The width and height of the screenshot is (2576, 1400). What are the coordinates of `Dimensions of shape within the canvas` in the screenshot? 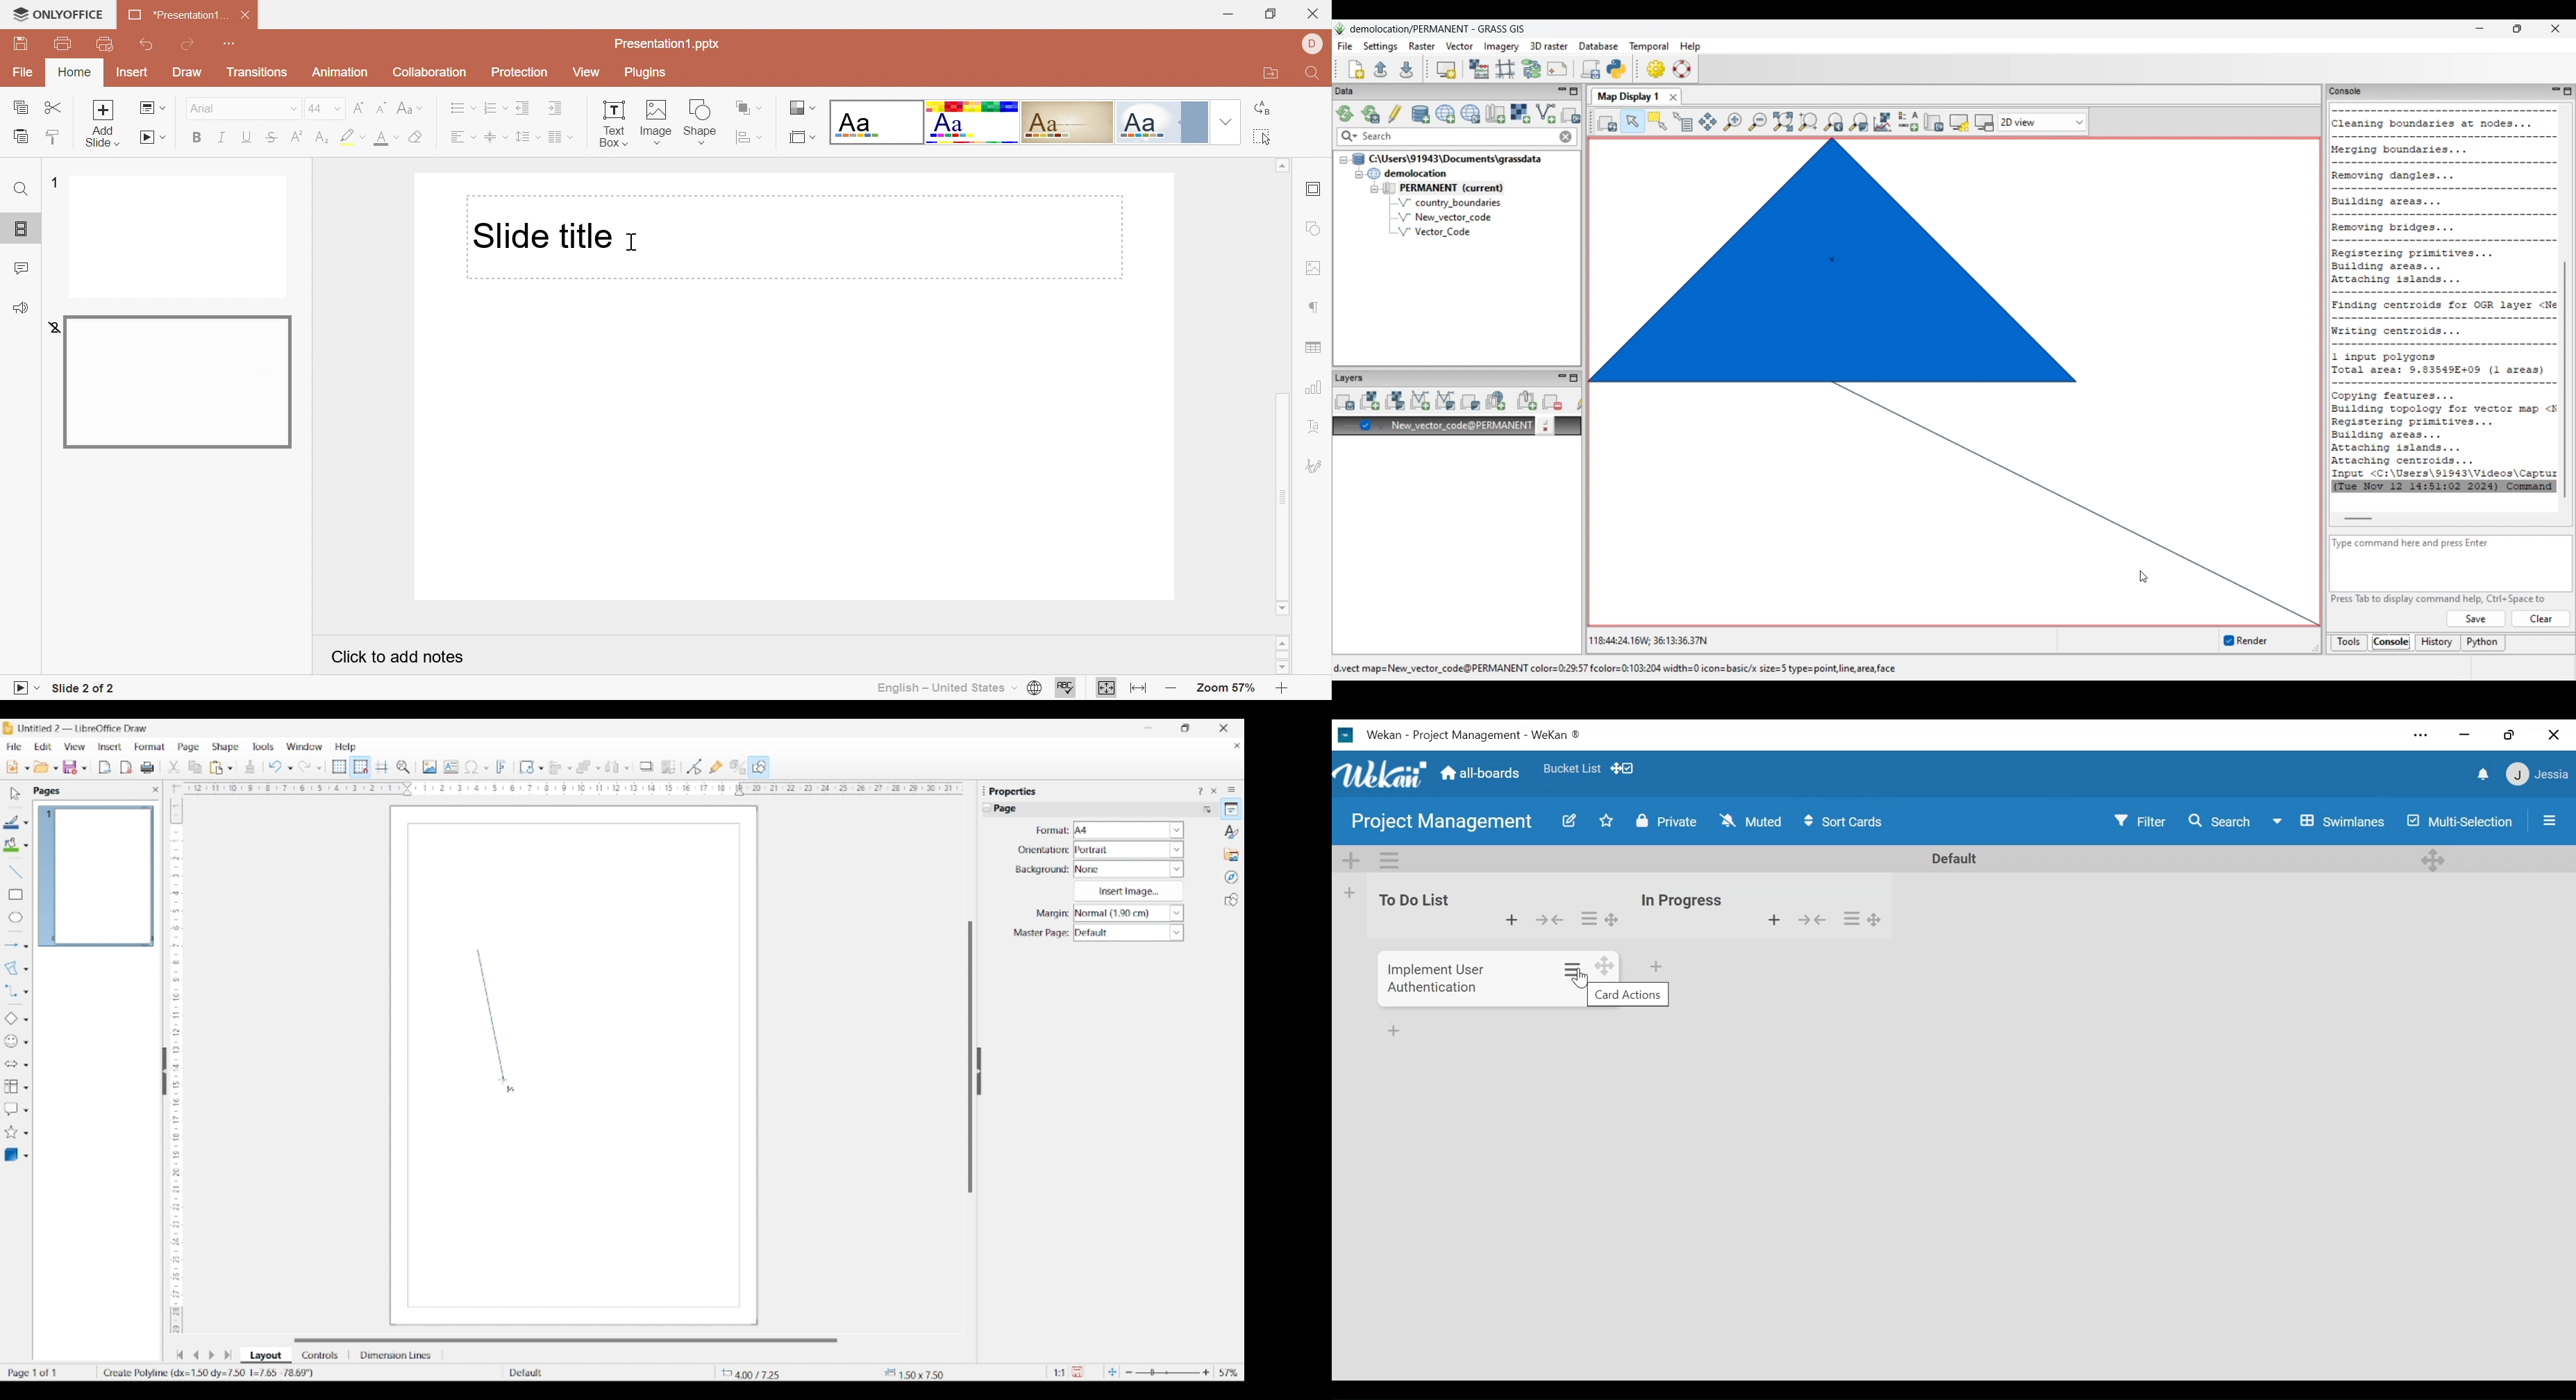 It's located at (924, 1373).